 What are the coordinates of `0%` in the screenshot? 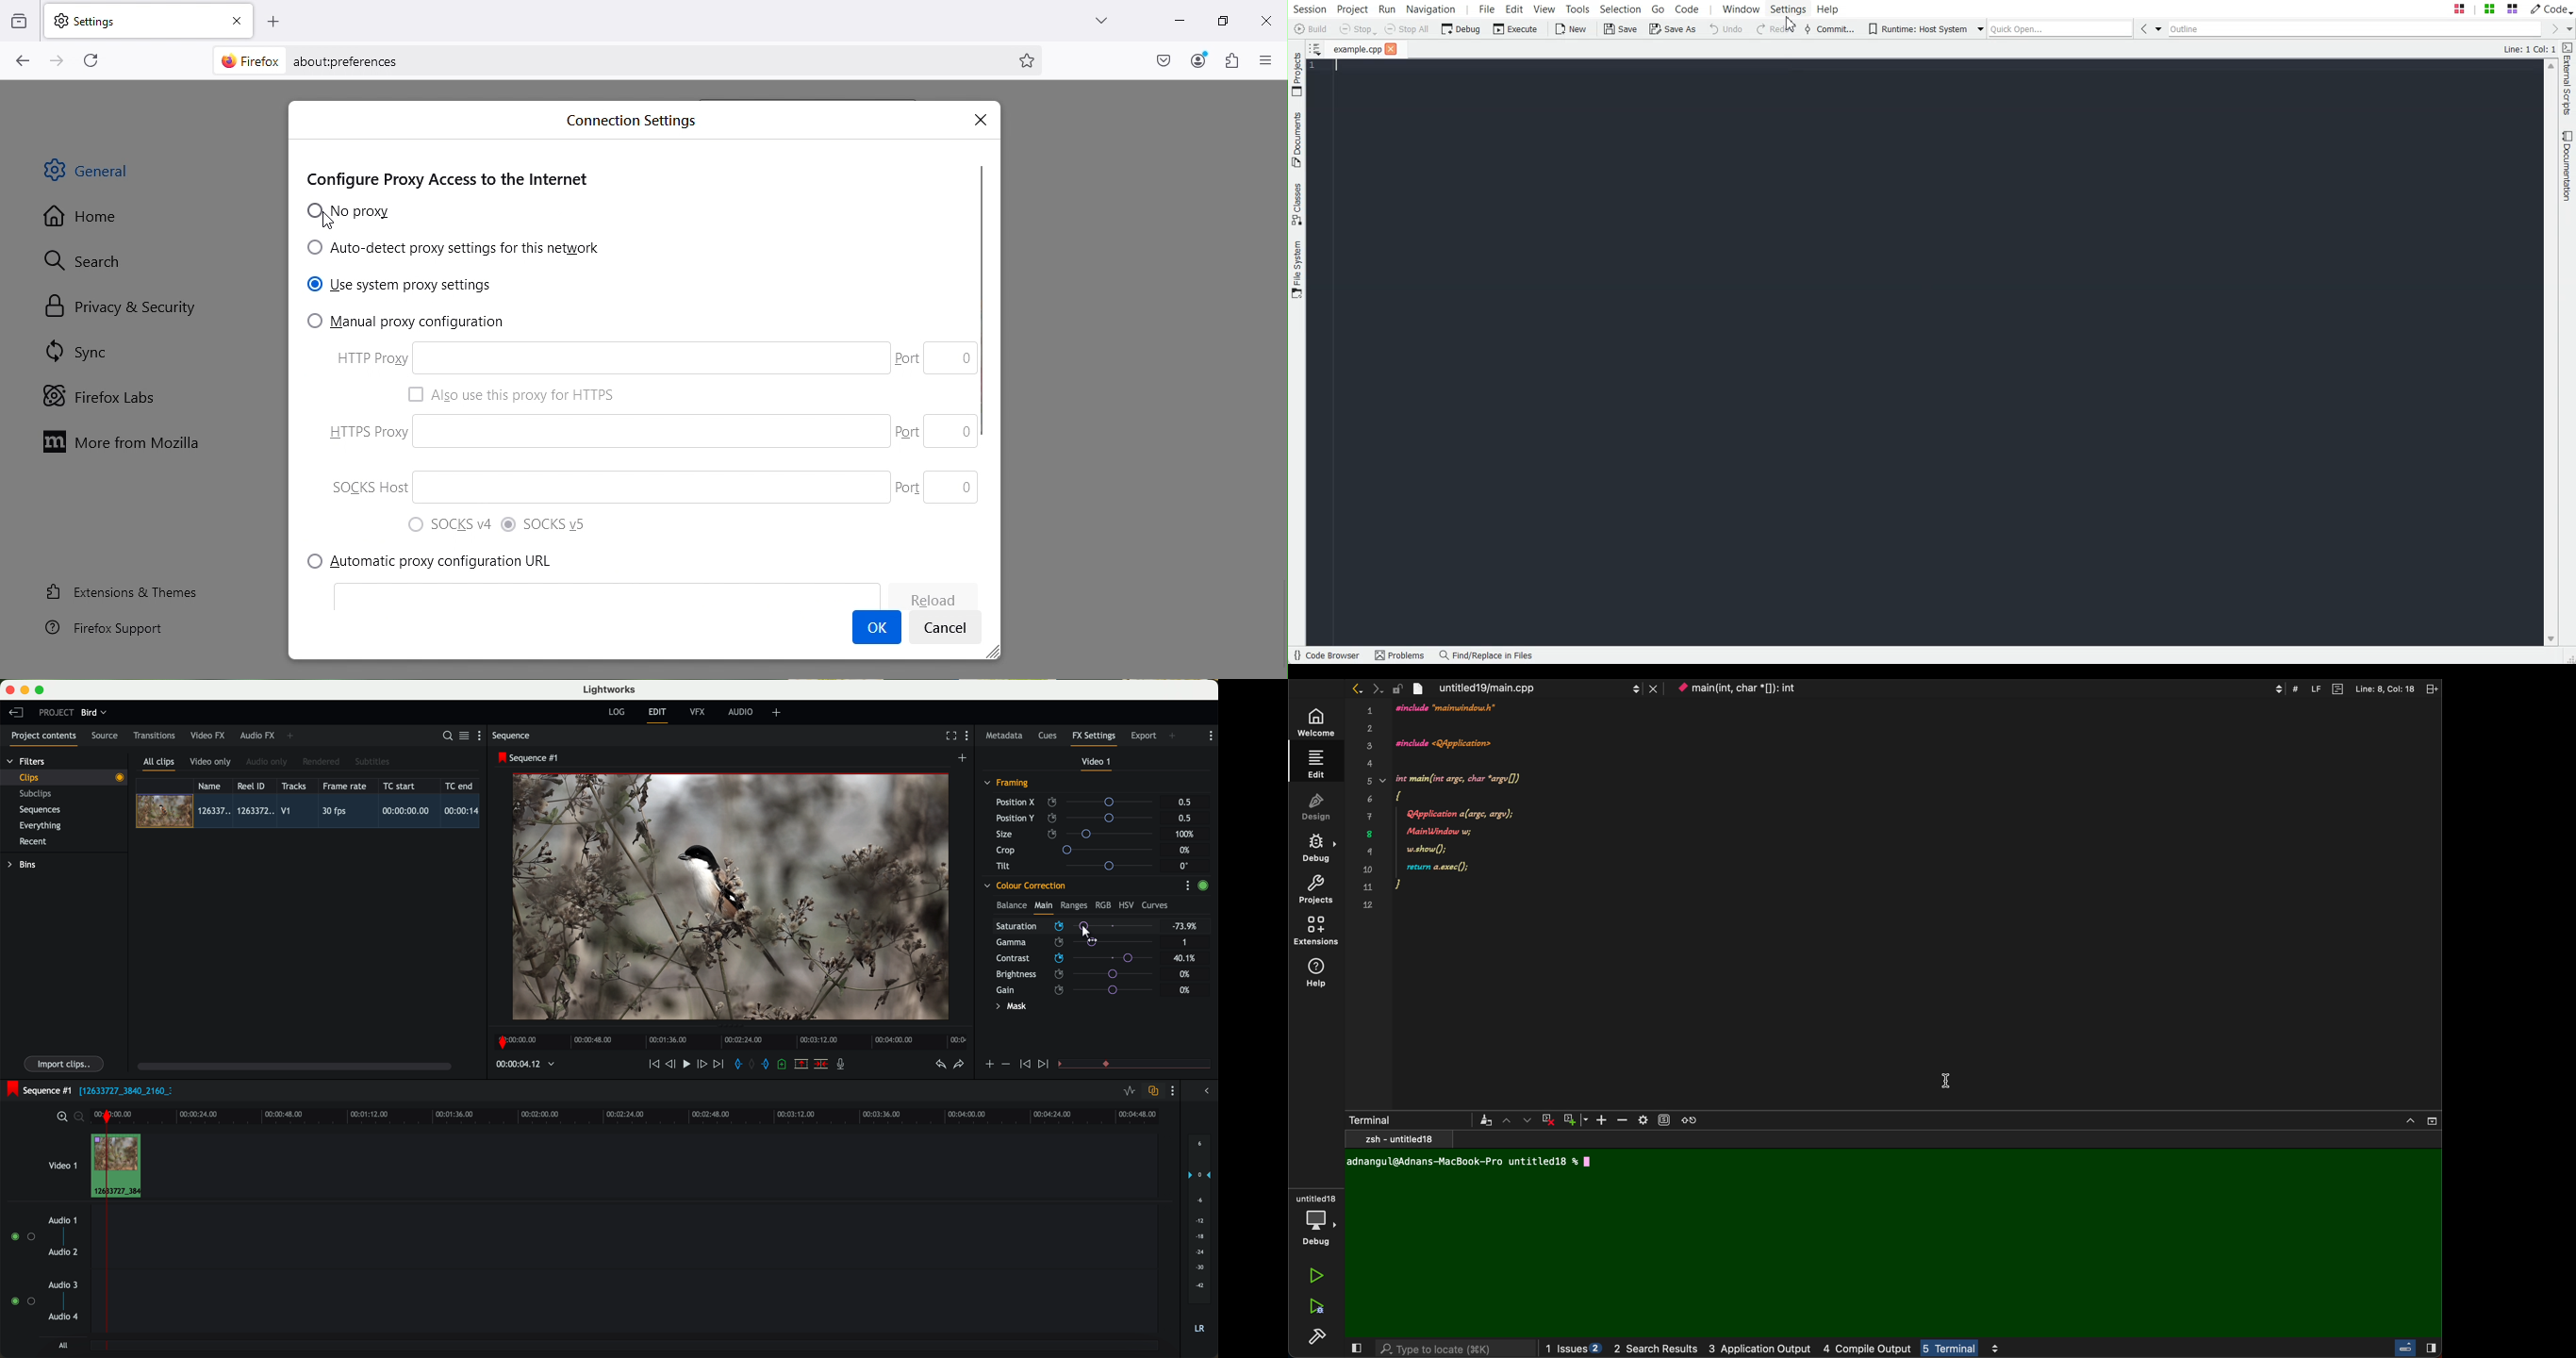 It's located at (1186, 973).